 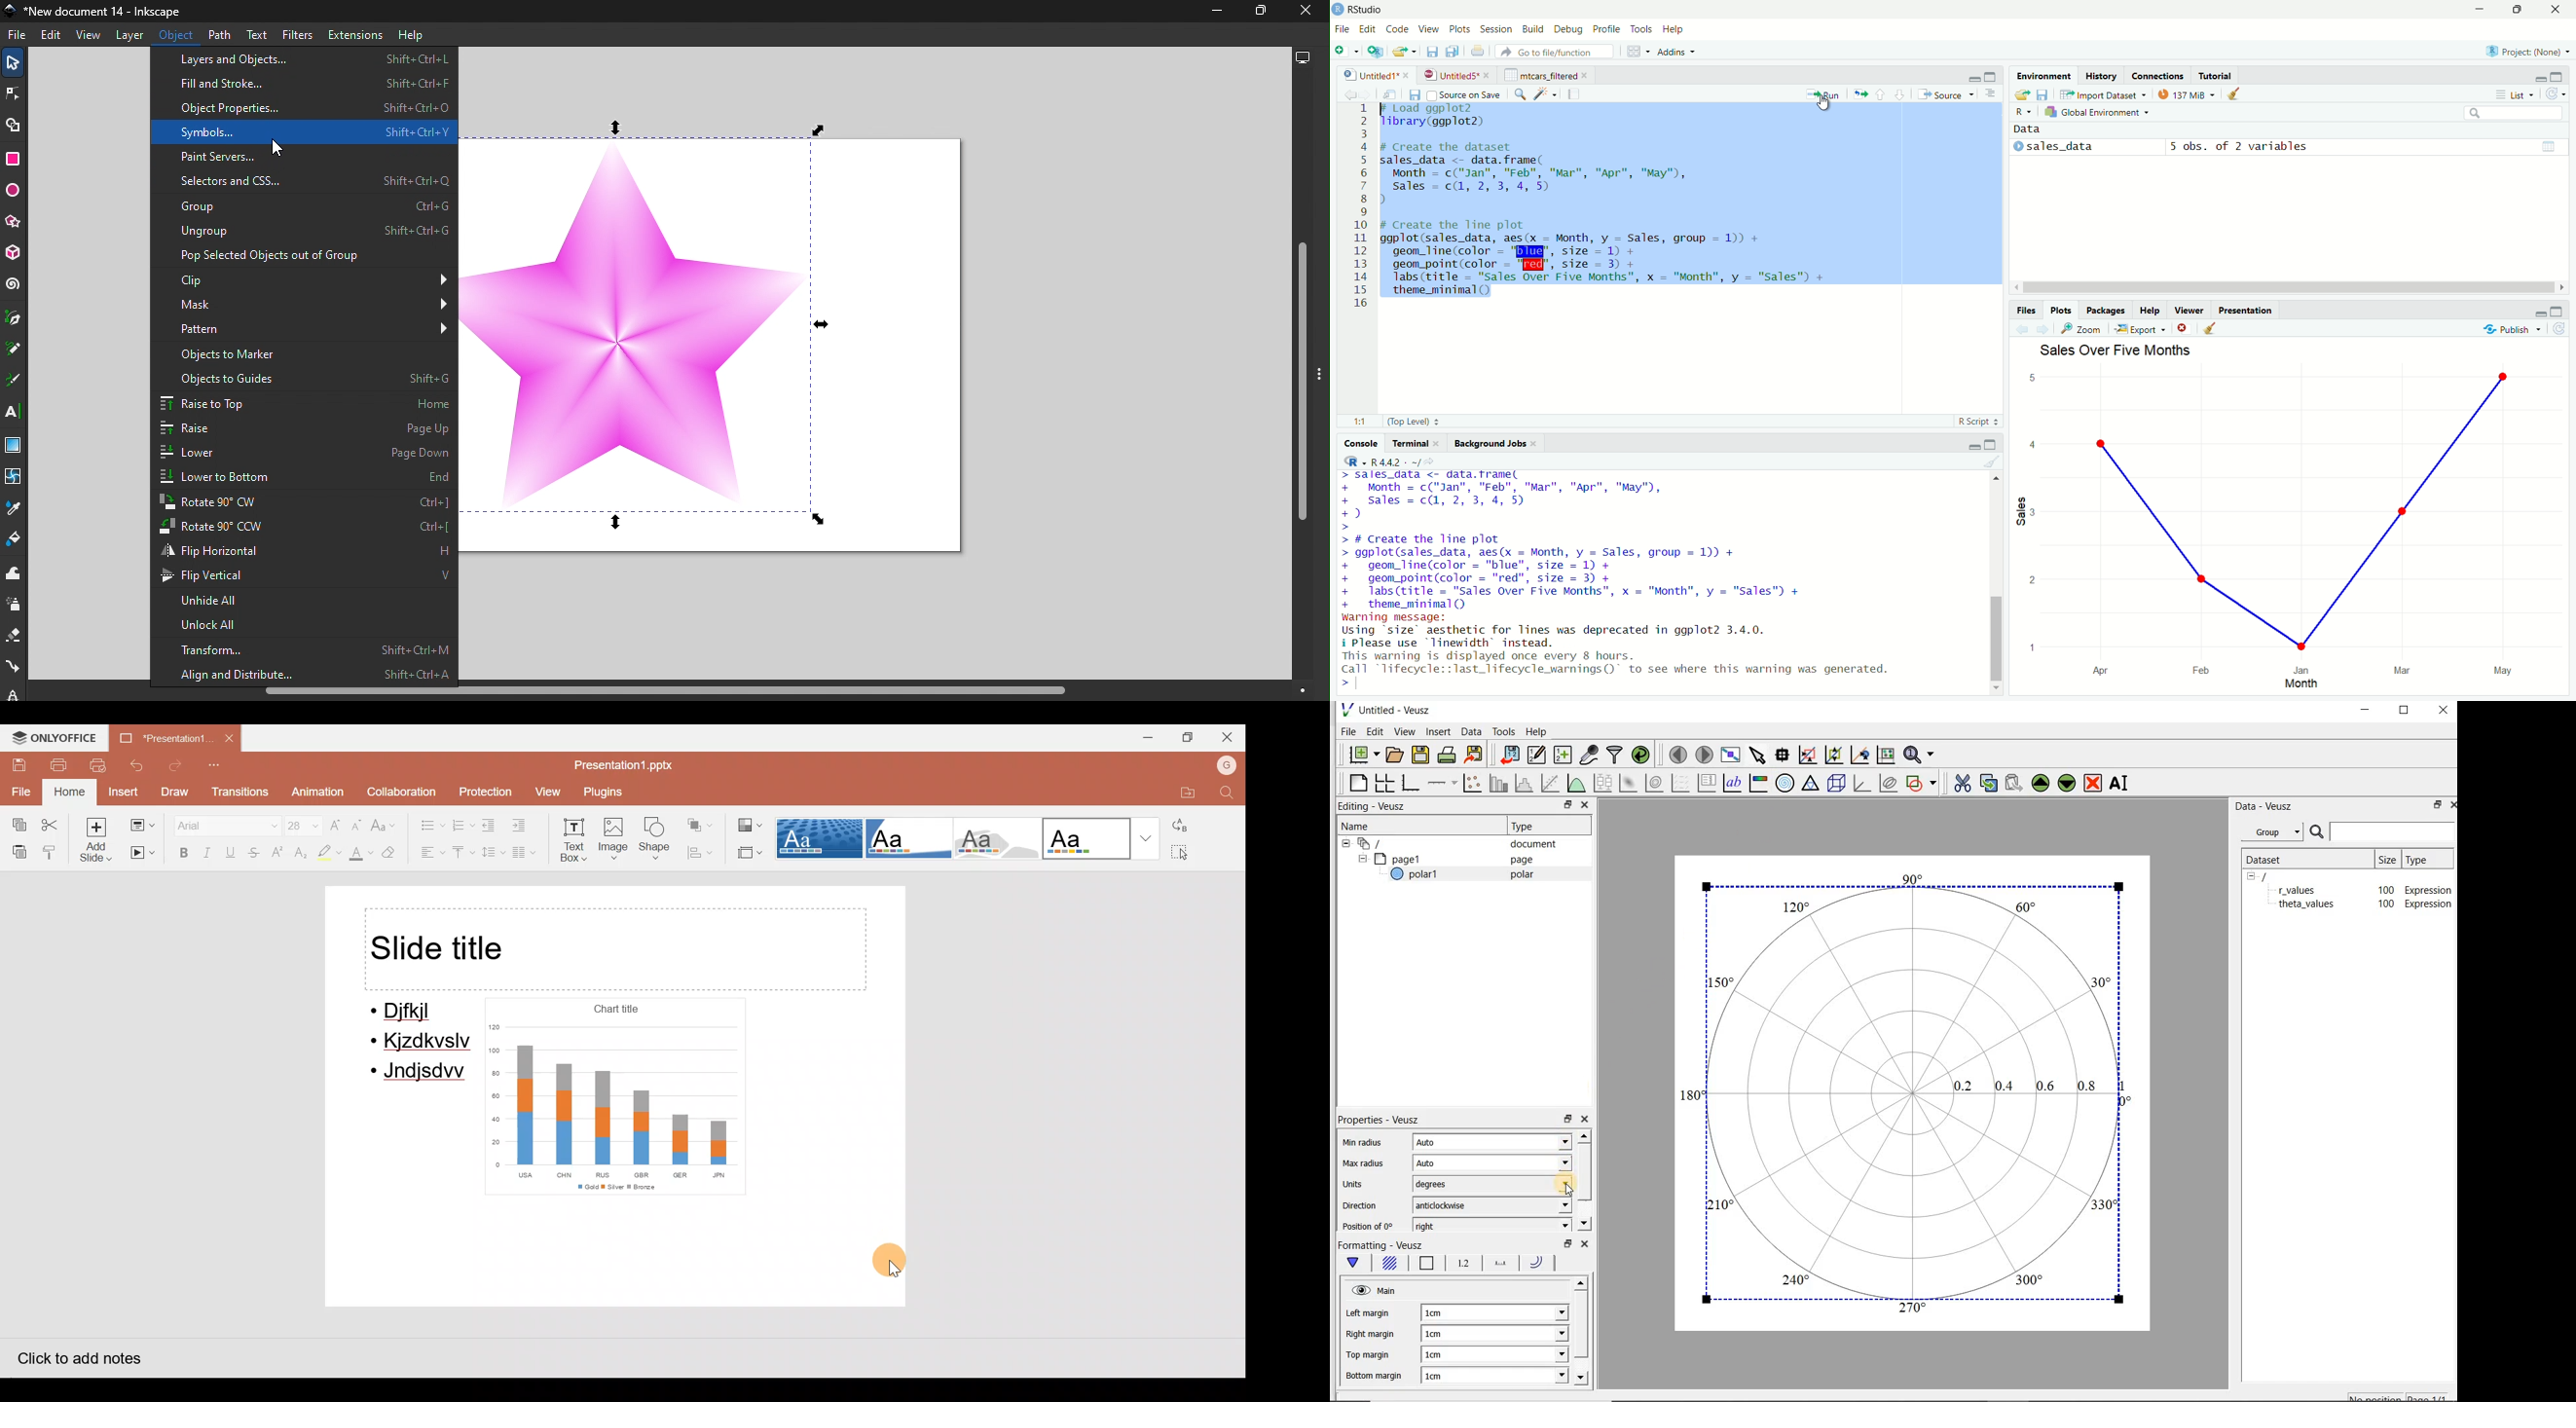 What do you see at coordinates (490, 852) in the screenshot?
I see `Line spacing` at bounding box center [490, 852].